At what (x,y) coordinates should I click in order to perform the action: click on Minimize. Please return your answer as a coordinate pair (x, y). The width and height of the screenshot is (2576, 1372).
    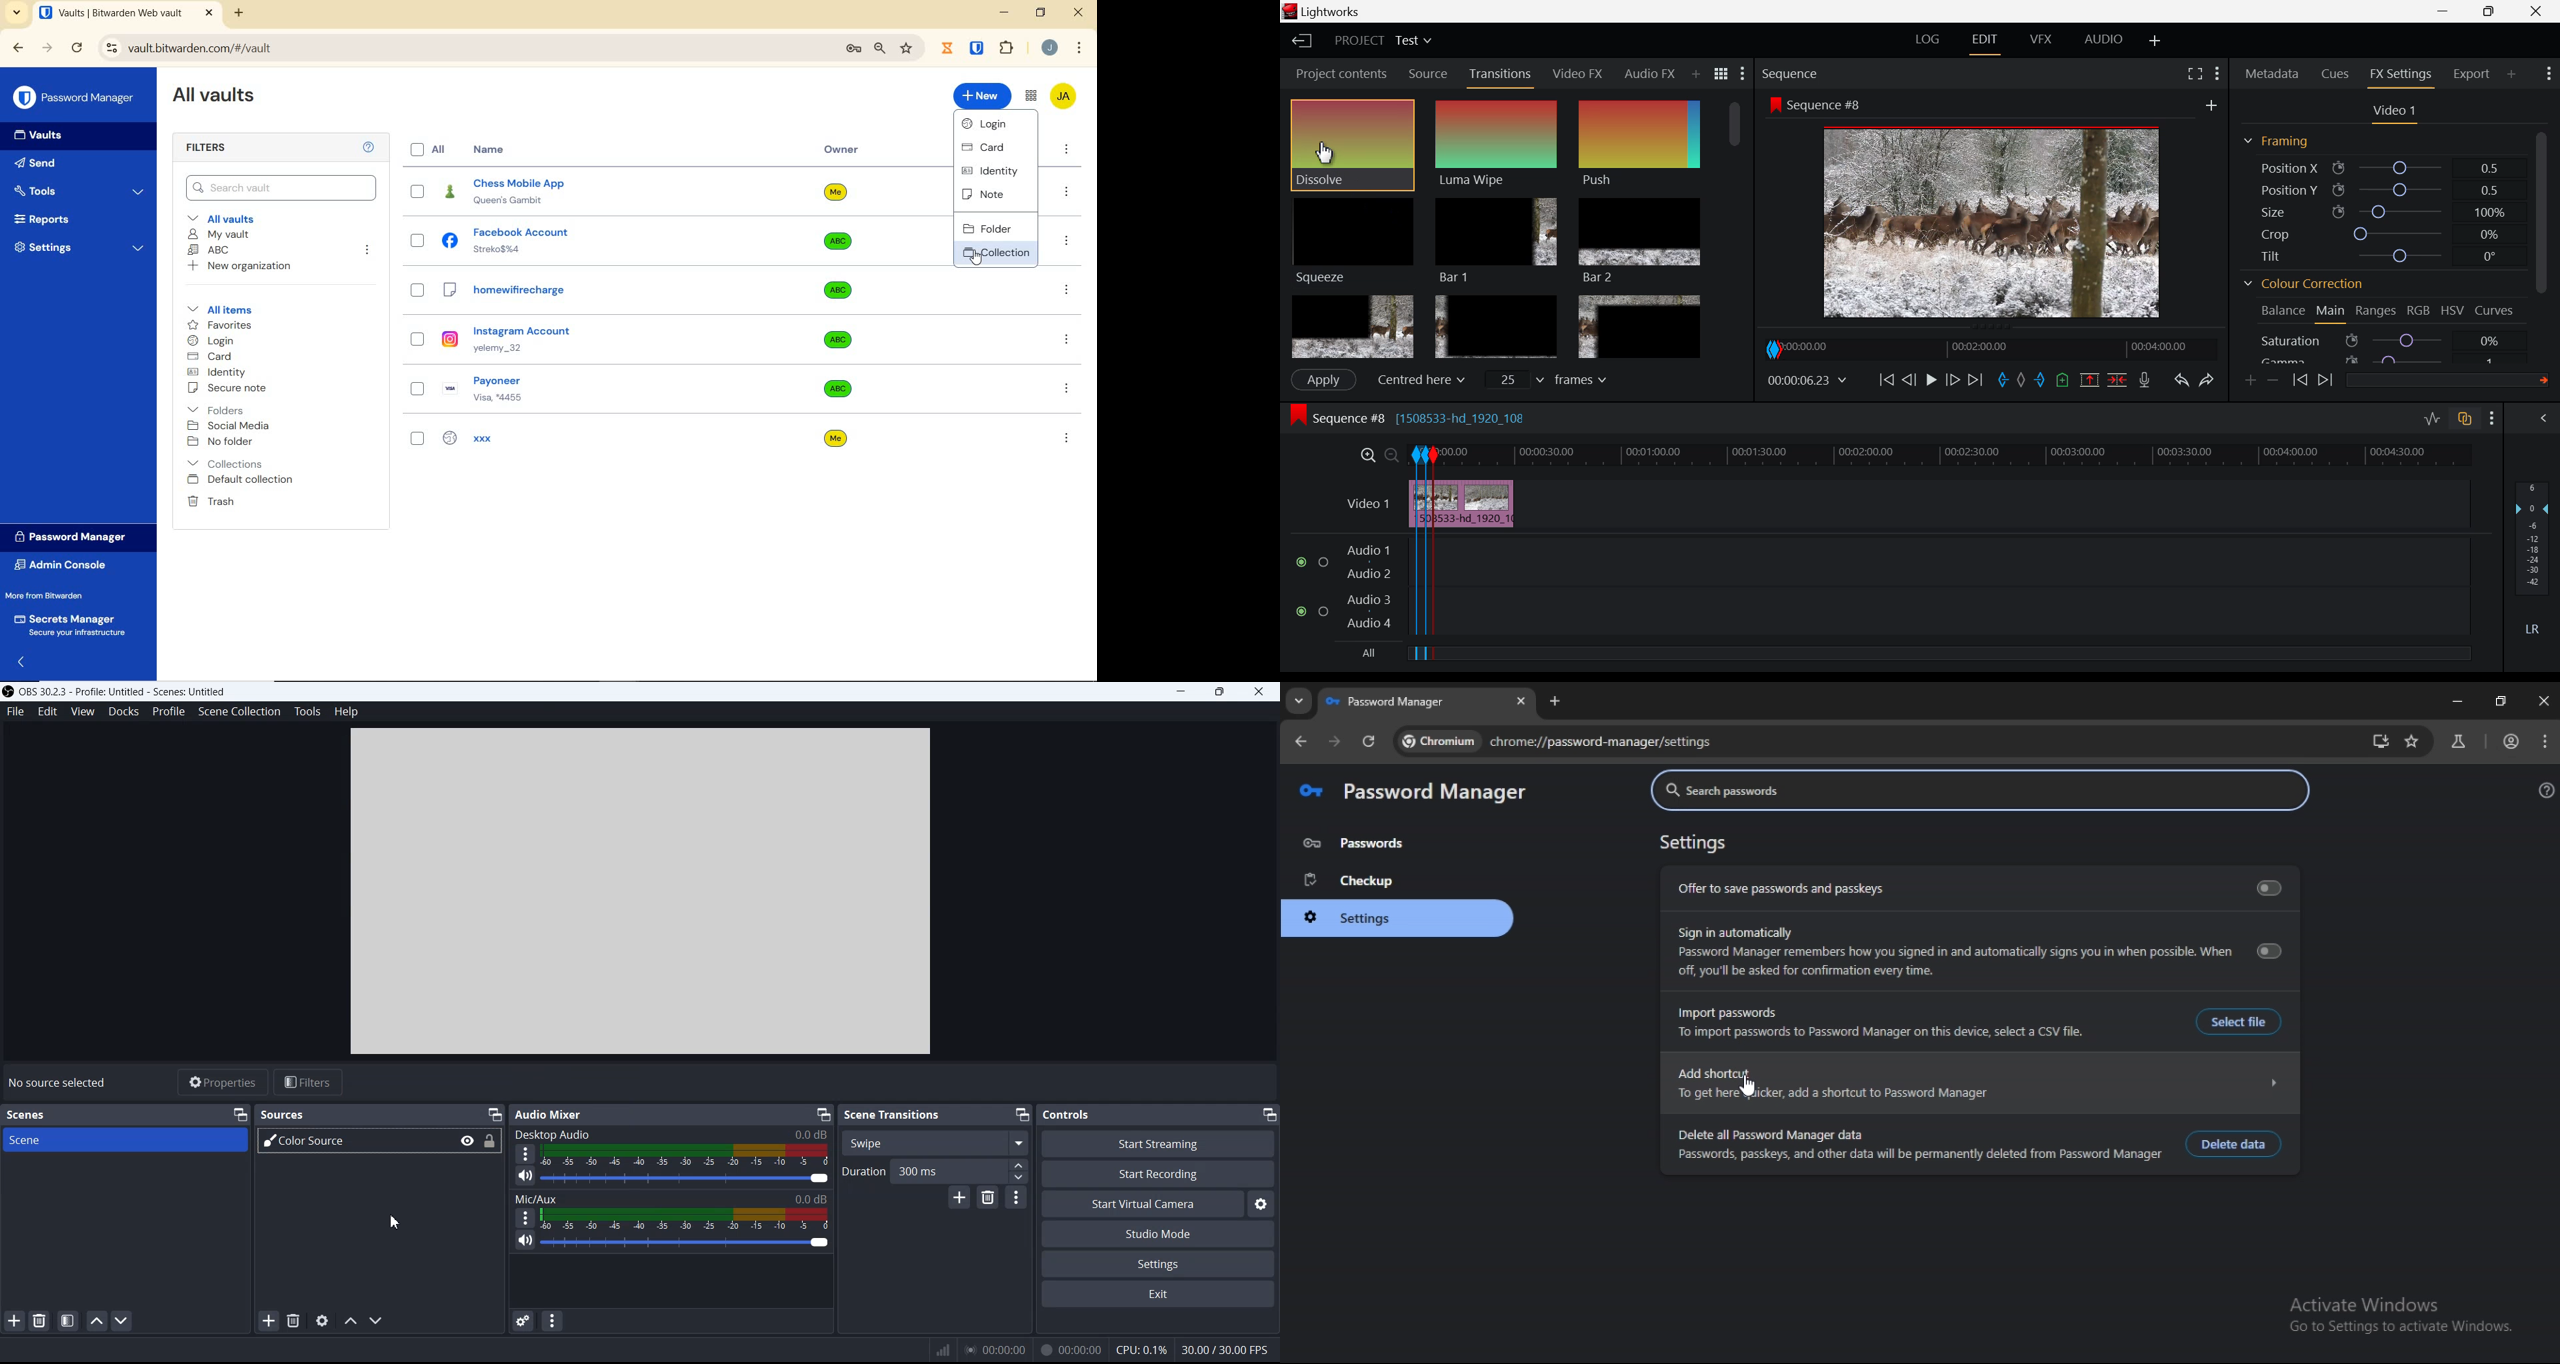
    Looking at the image, I should click on (240, 1113).